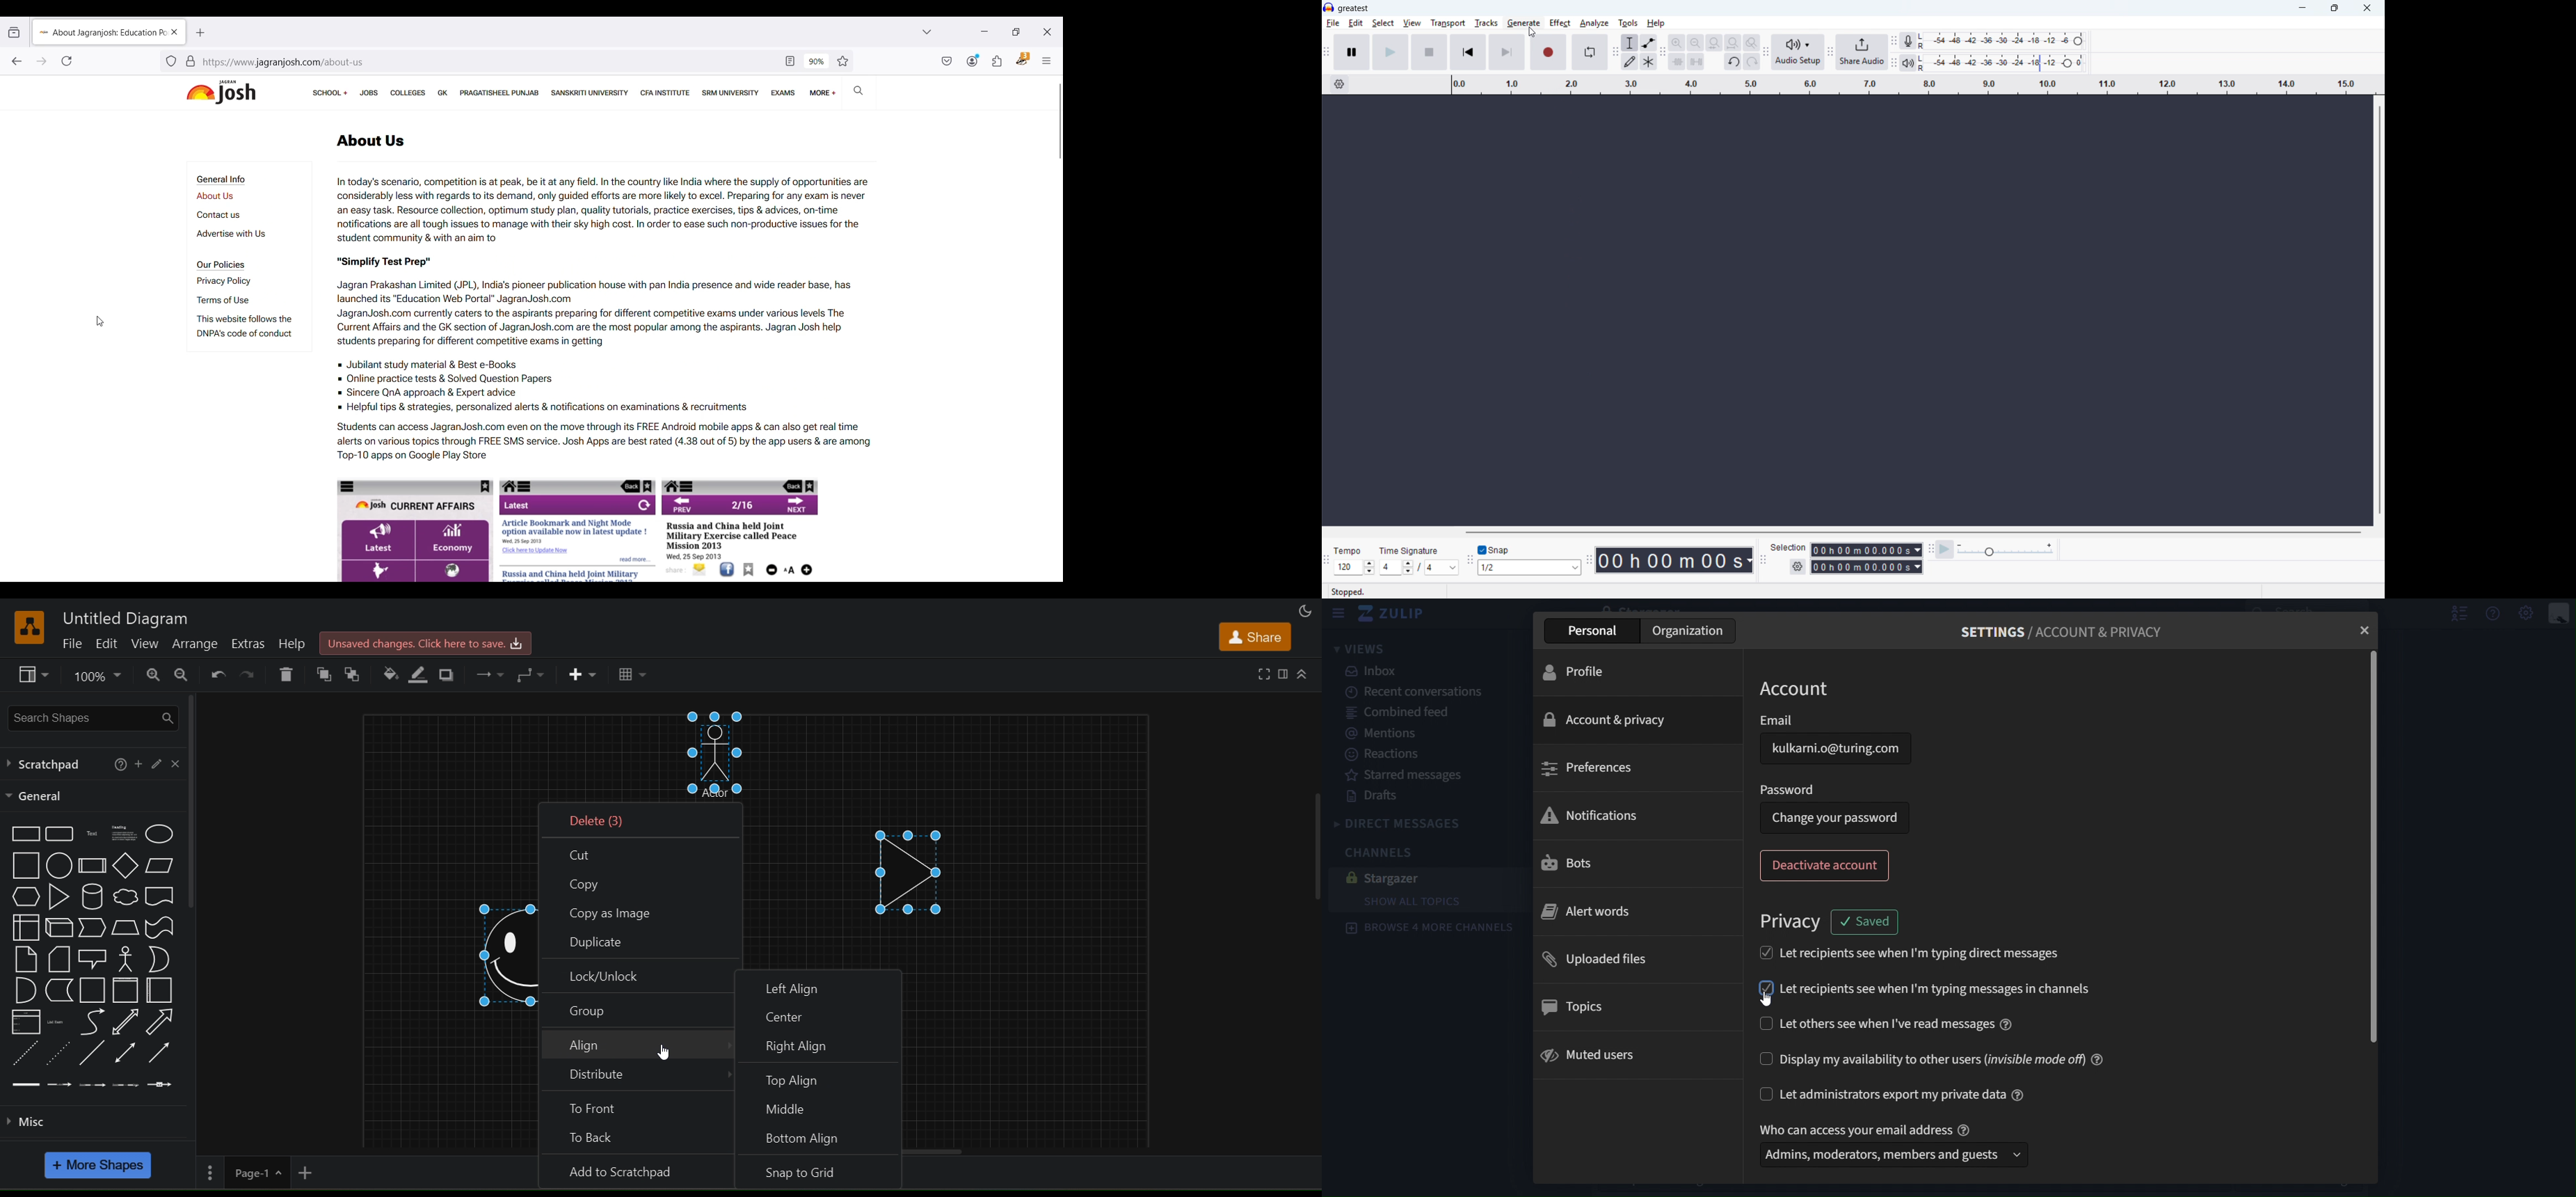 The image size is (2576, 1204). What do you see at coordinates (1523, 23) in the screenshot?
I see `generate` at bounding box center [1523, 23].